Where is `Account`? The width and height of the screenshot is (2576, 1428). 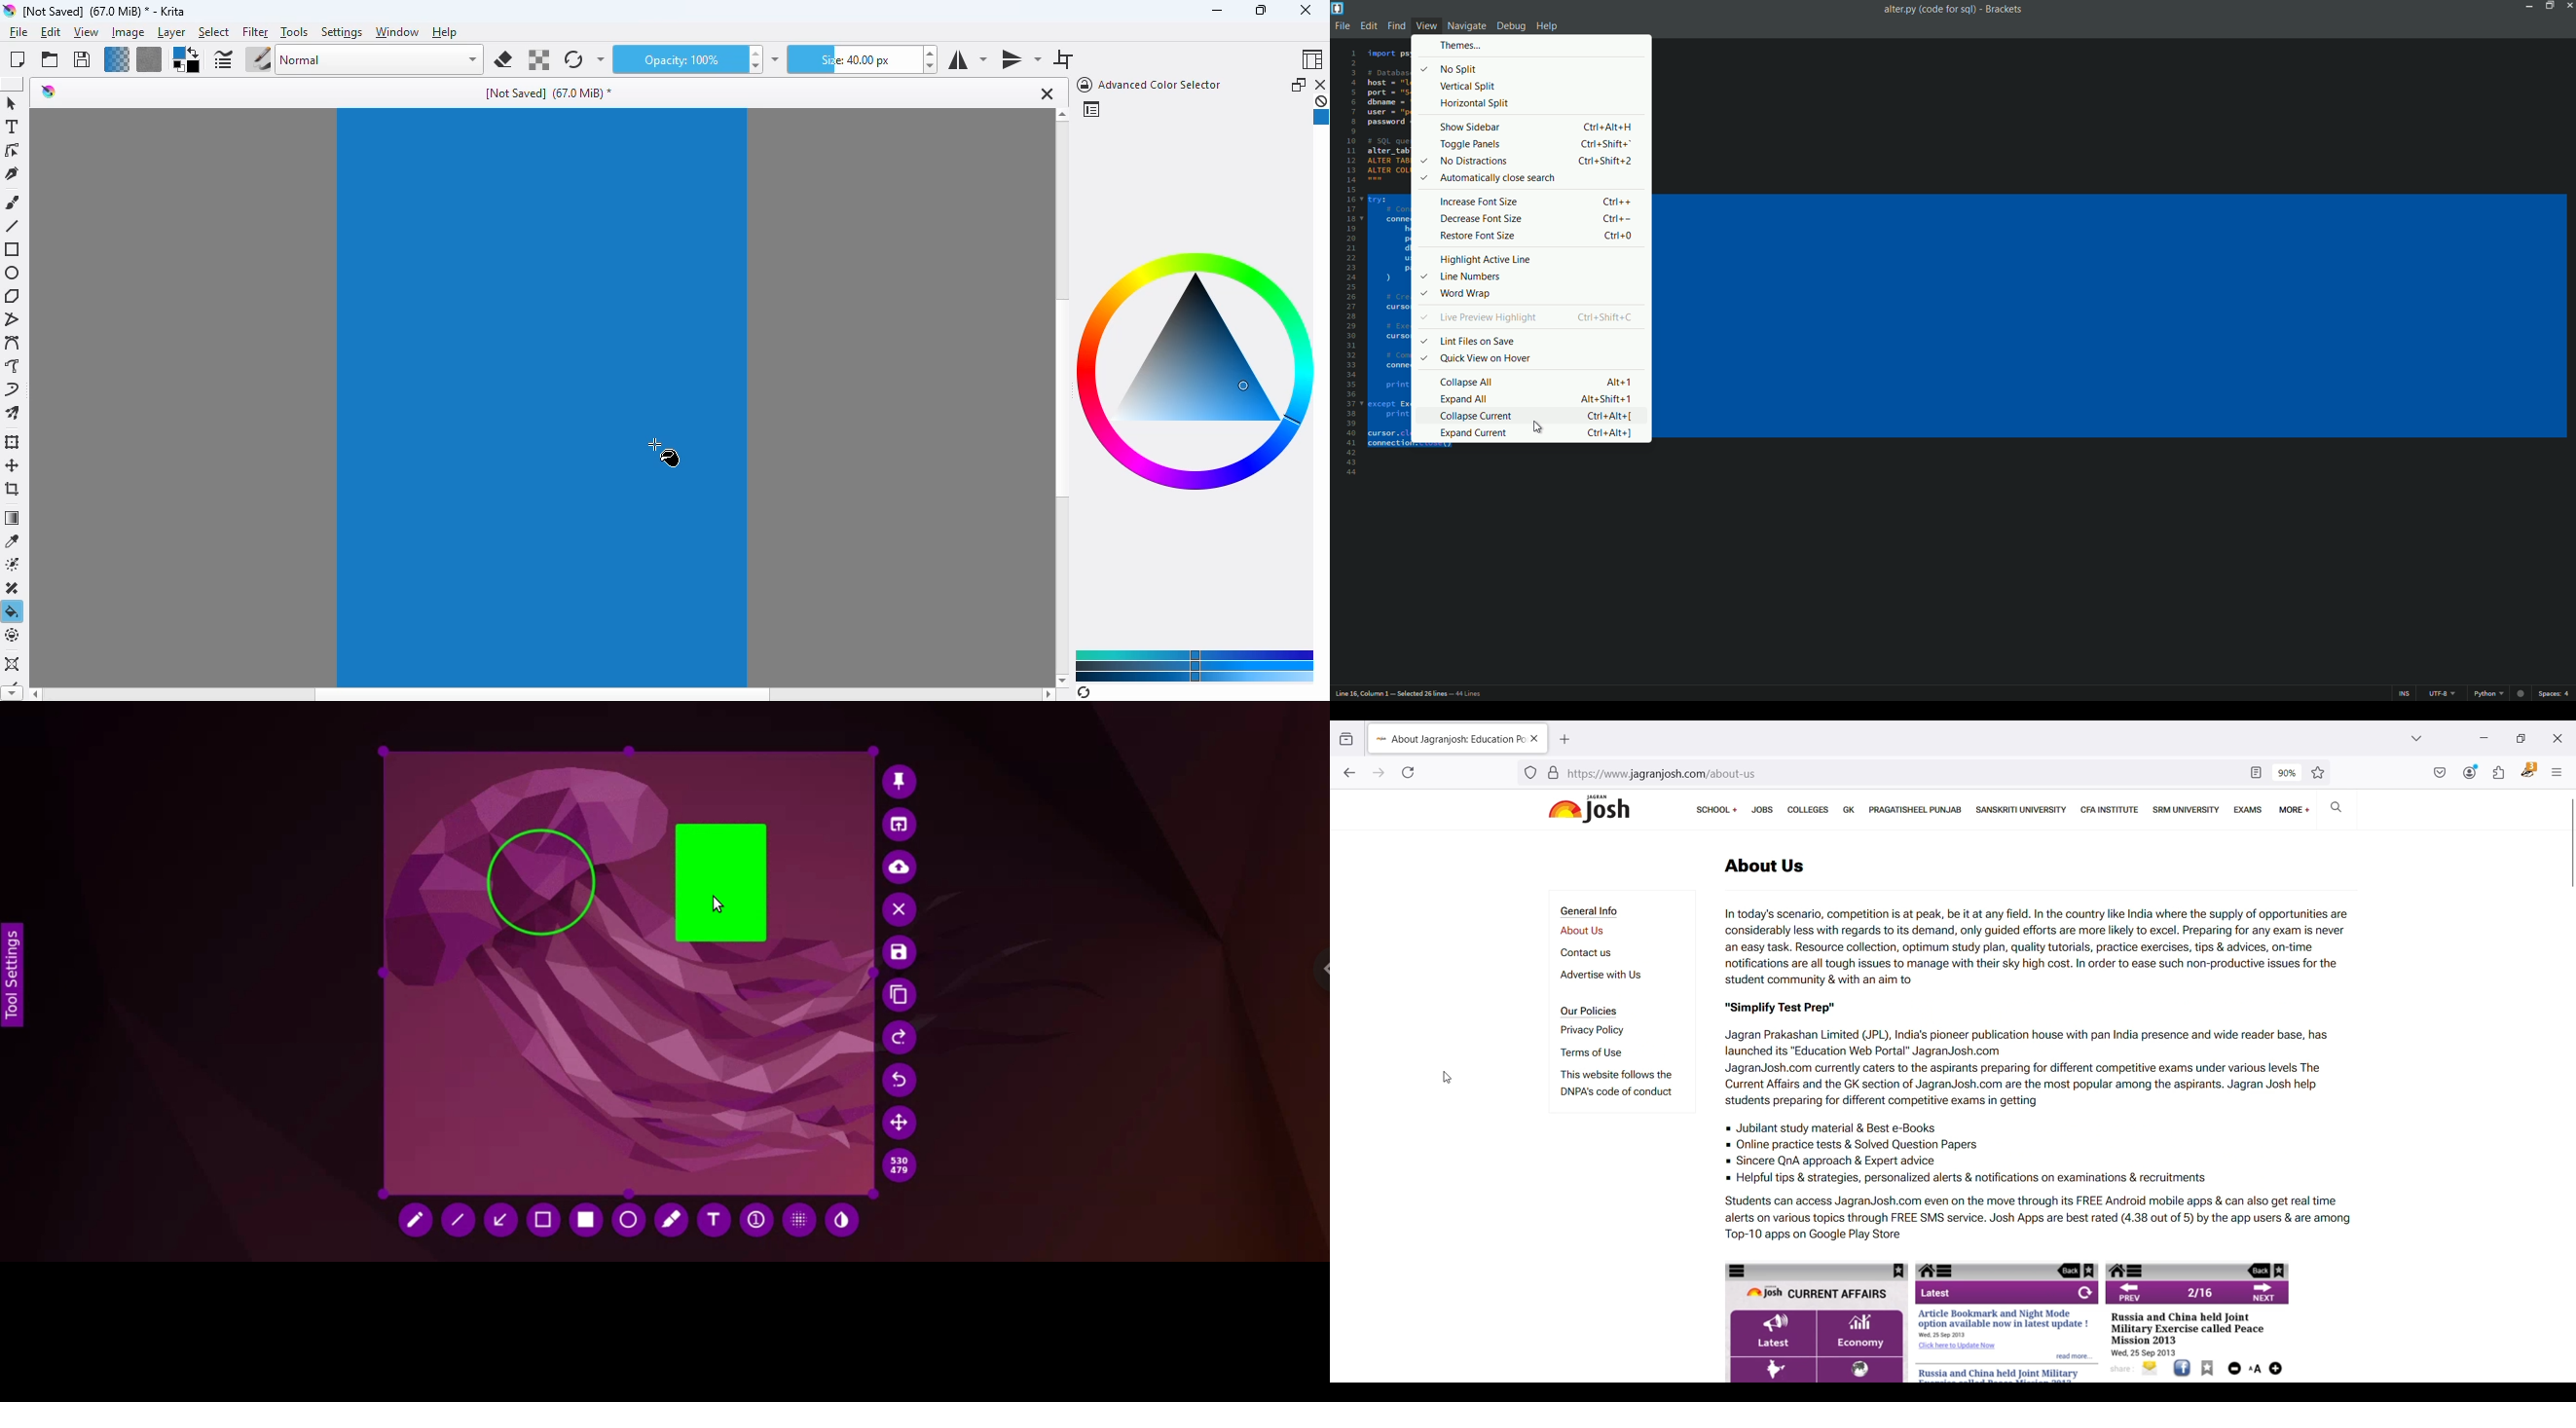 Account is located at coordinates (2471, 772).